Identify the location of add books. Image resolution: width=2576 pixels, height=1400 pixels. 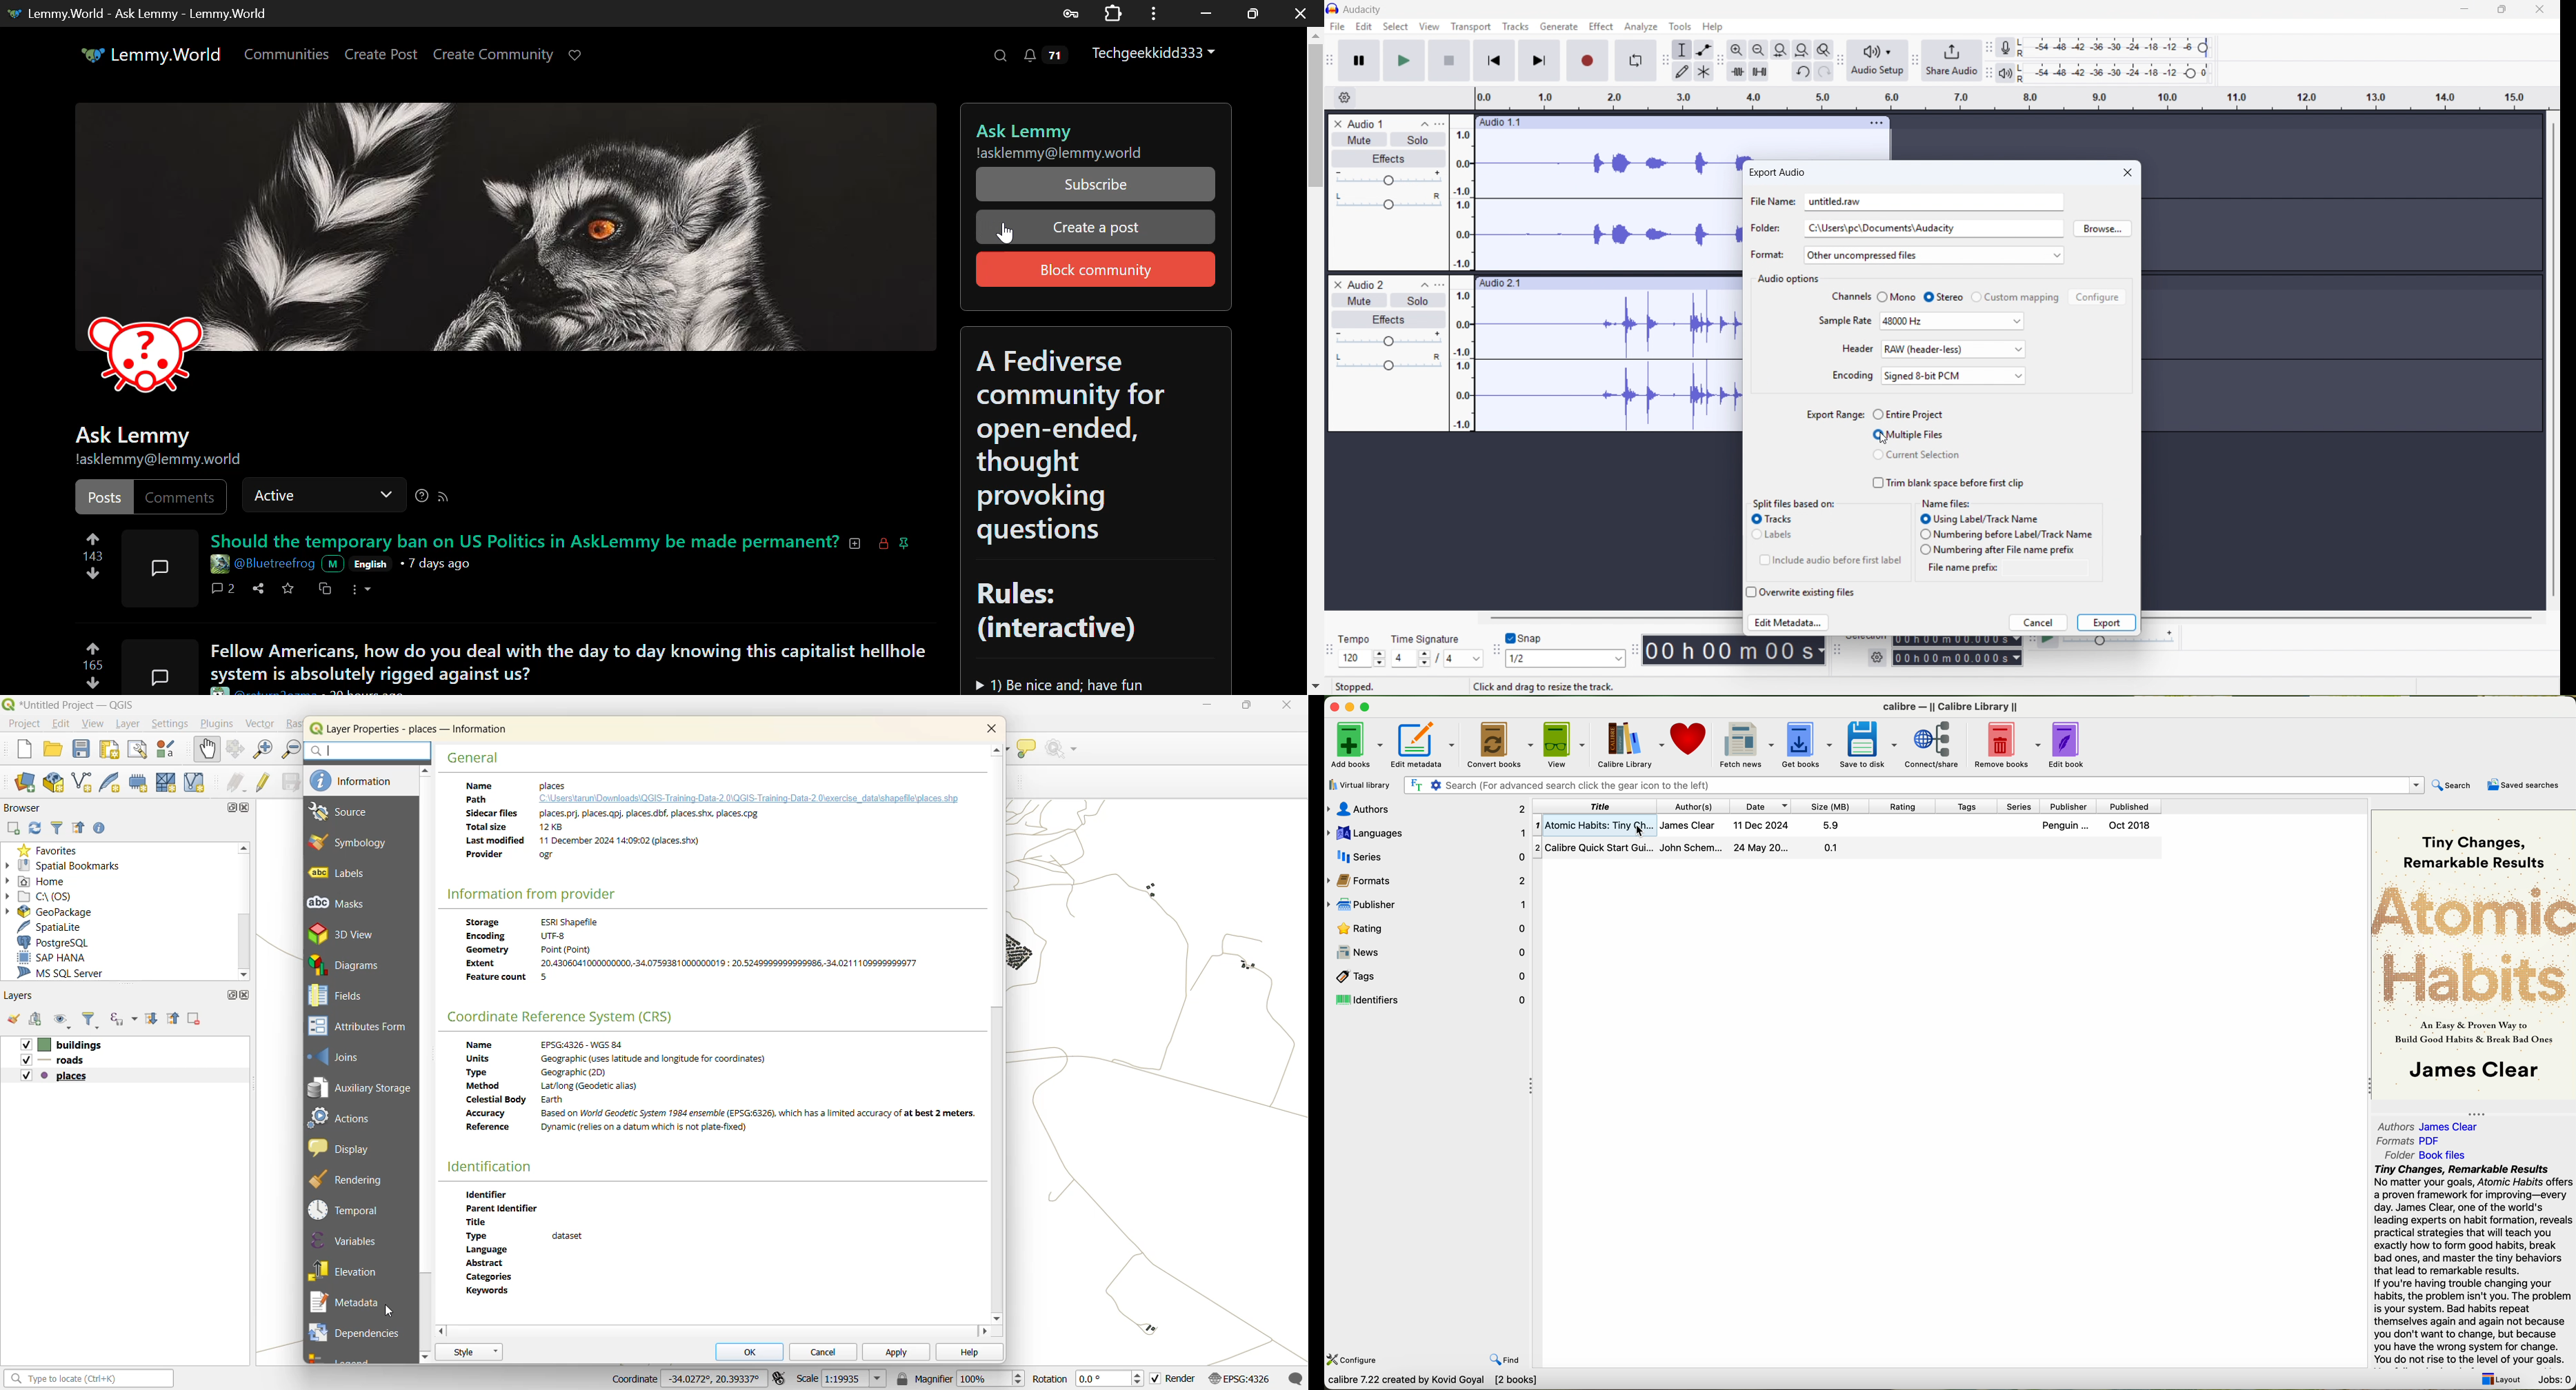
(1354, 746).